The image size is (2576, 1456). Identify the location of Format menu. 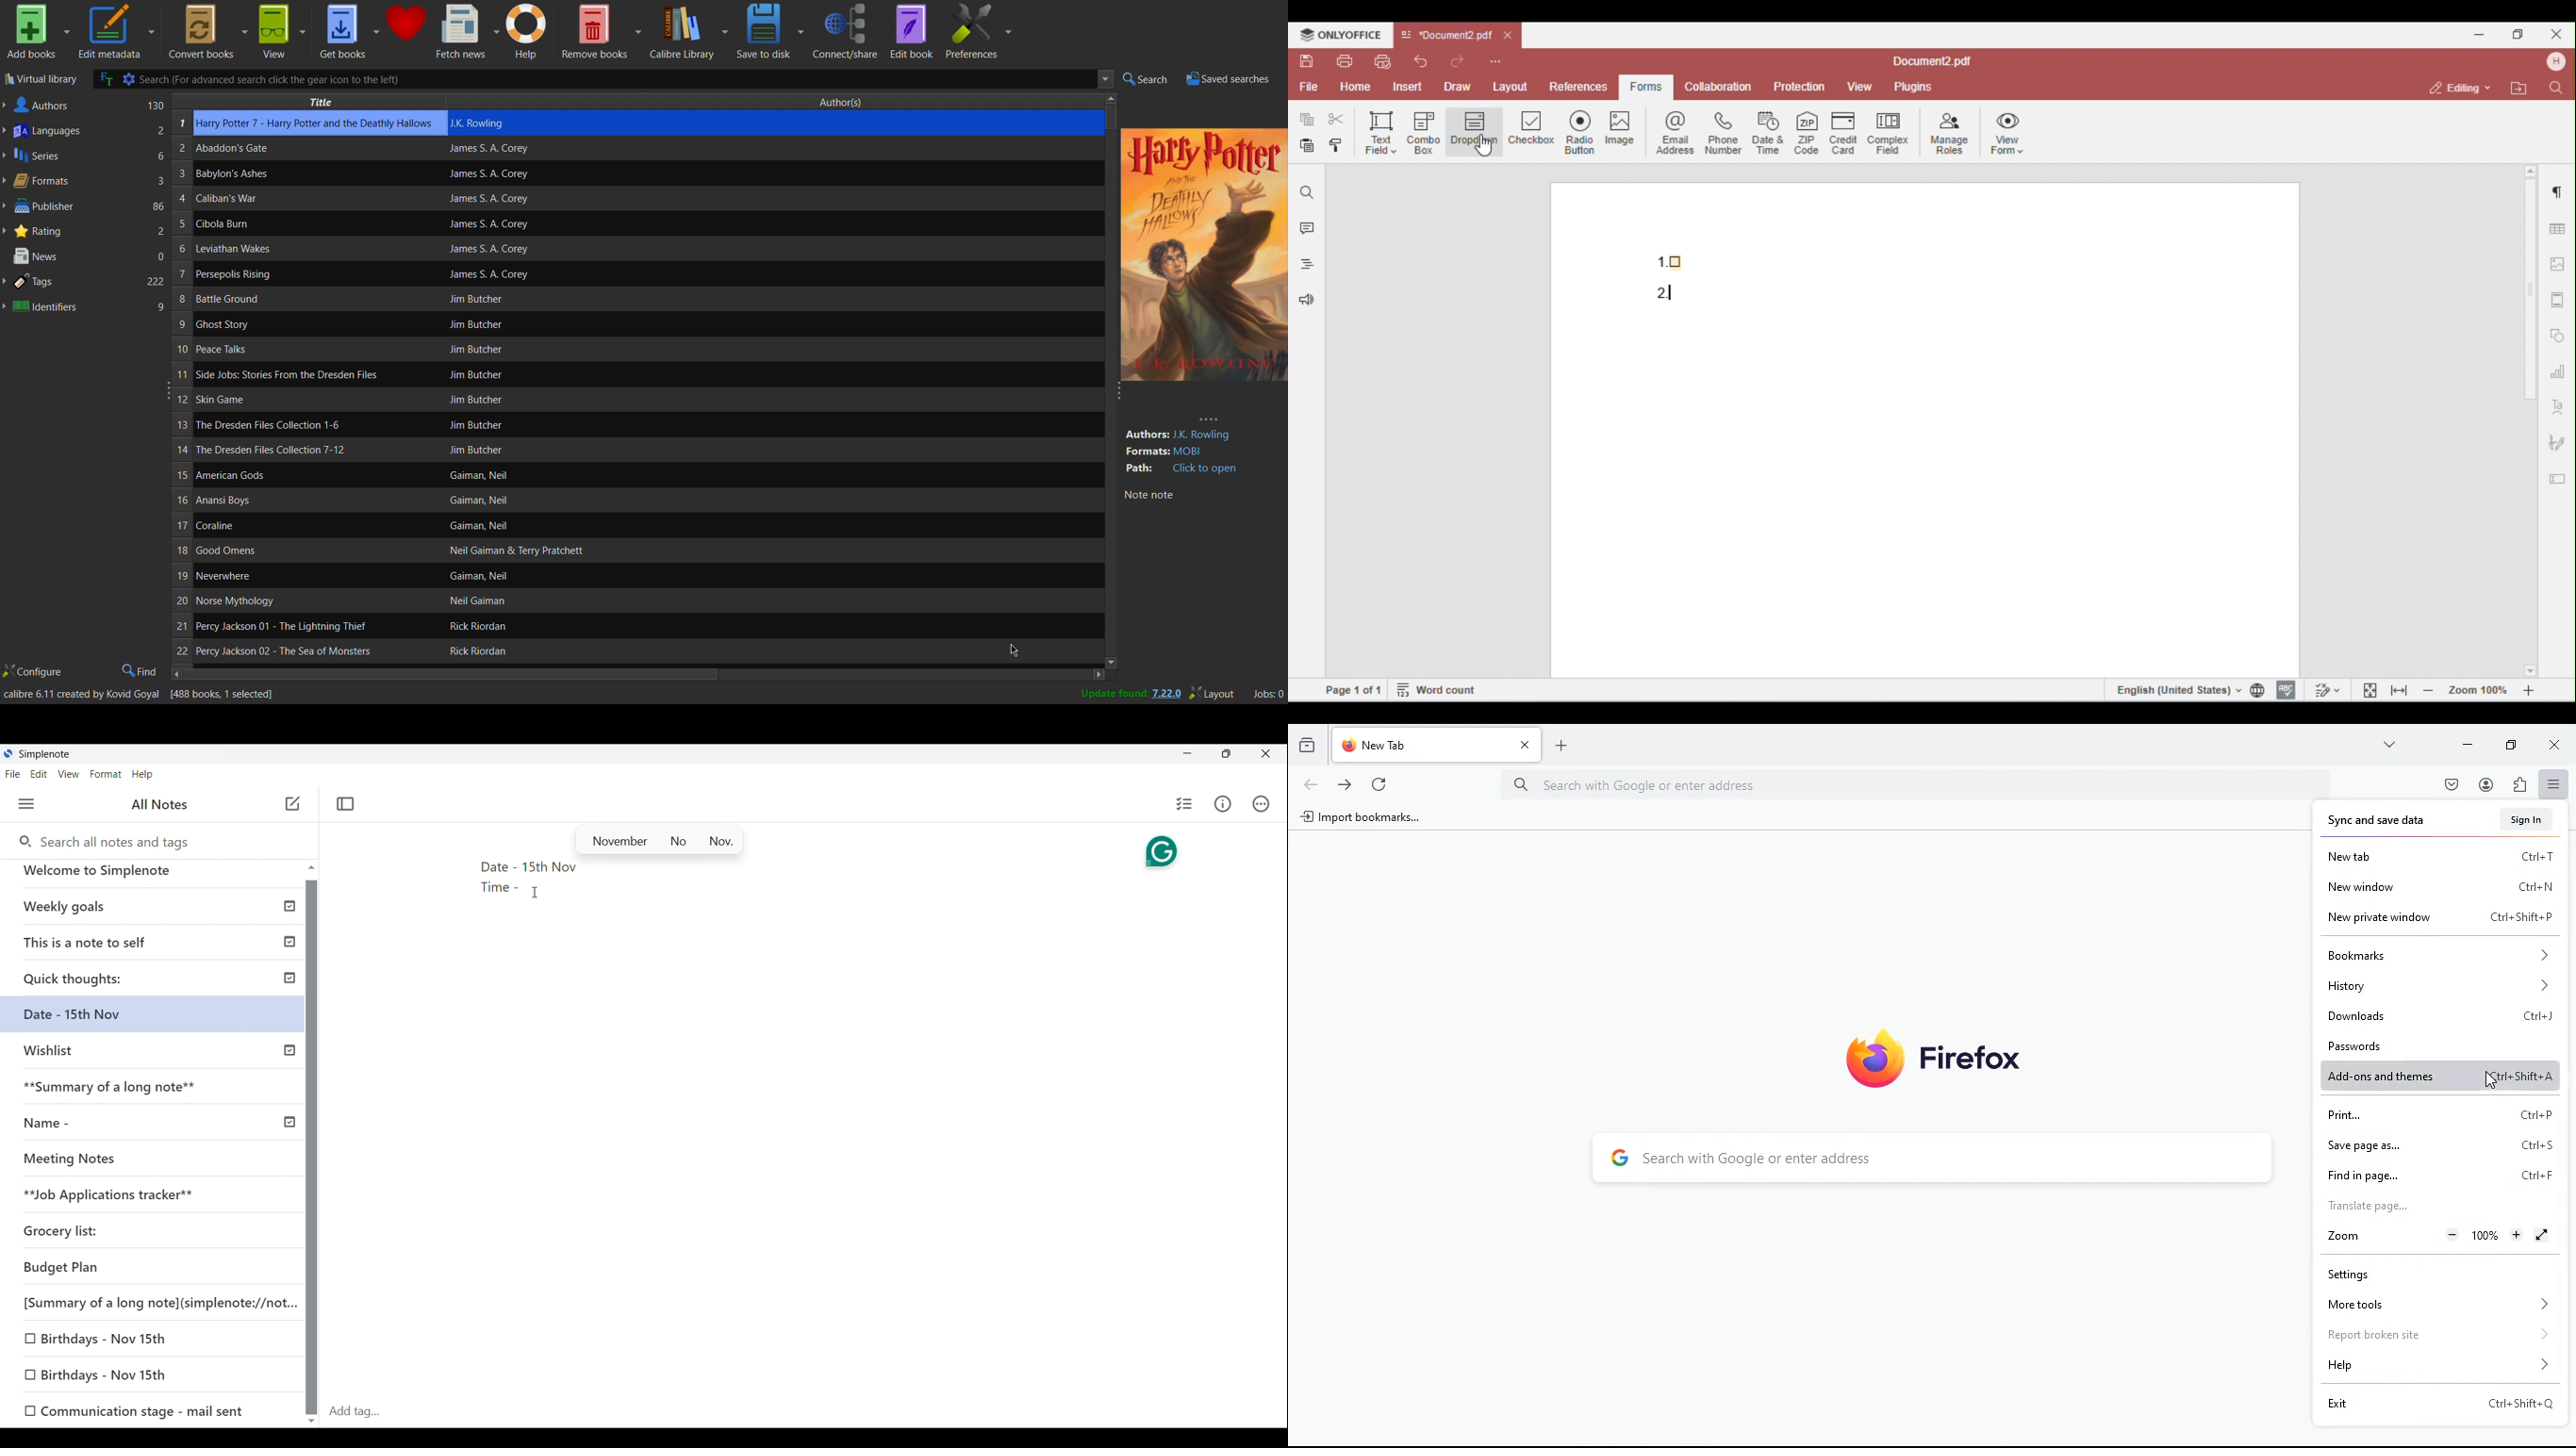
(106, 774).